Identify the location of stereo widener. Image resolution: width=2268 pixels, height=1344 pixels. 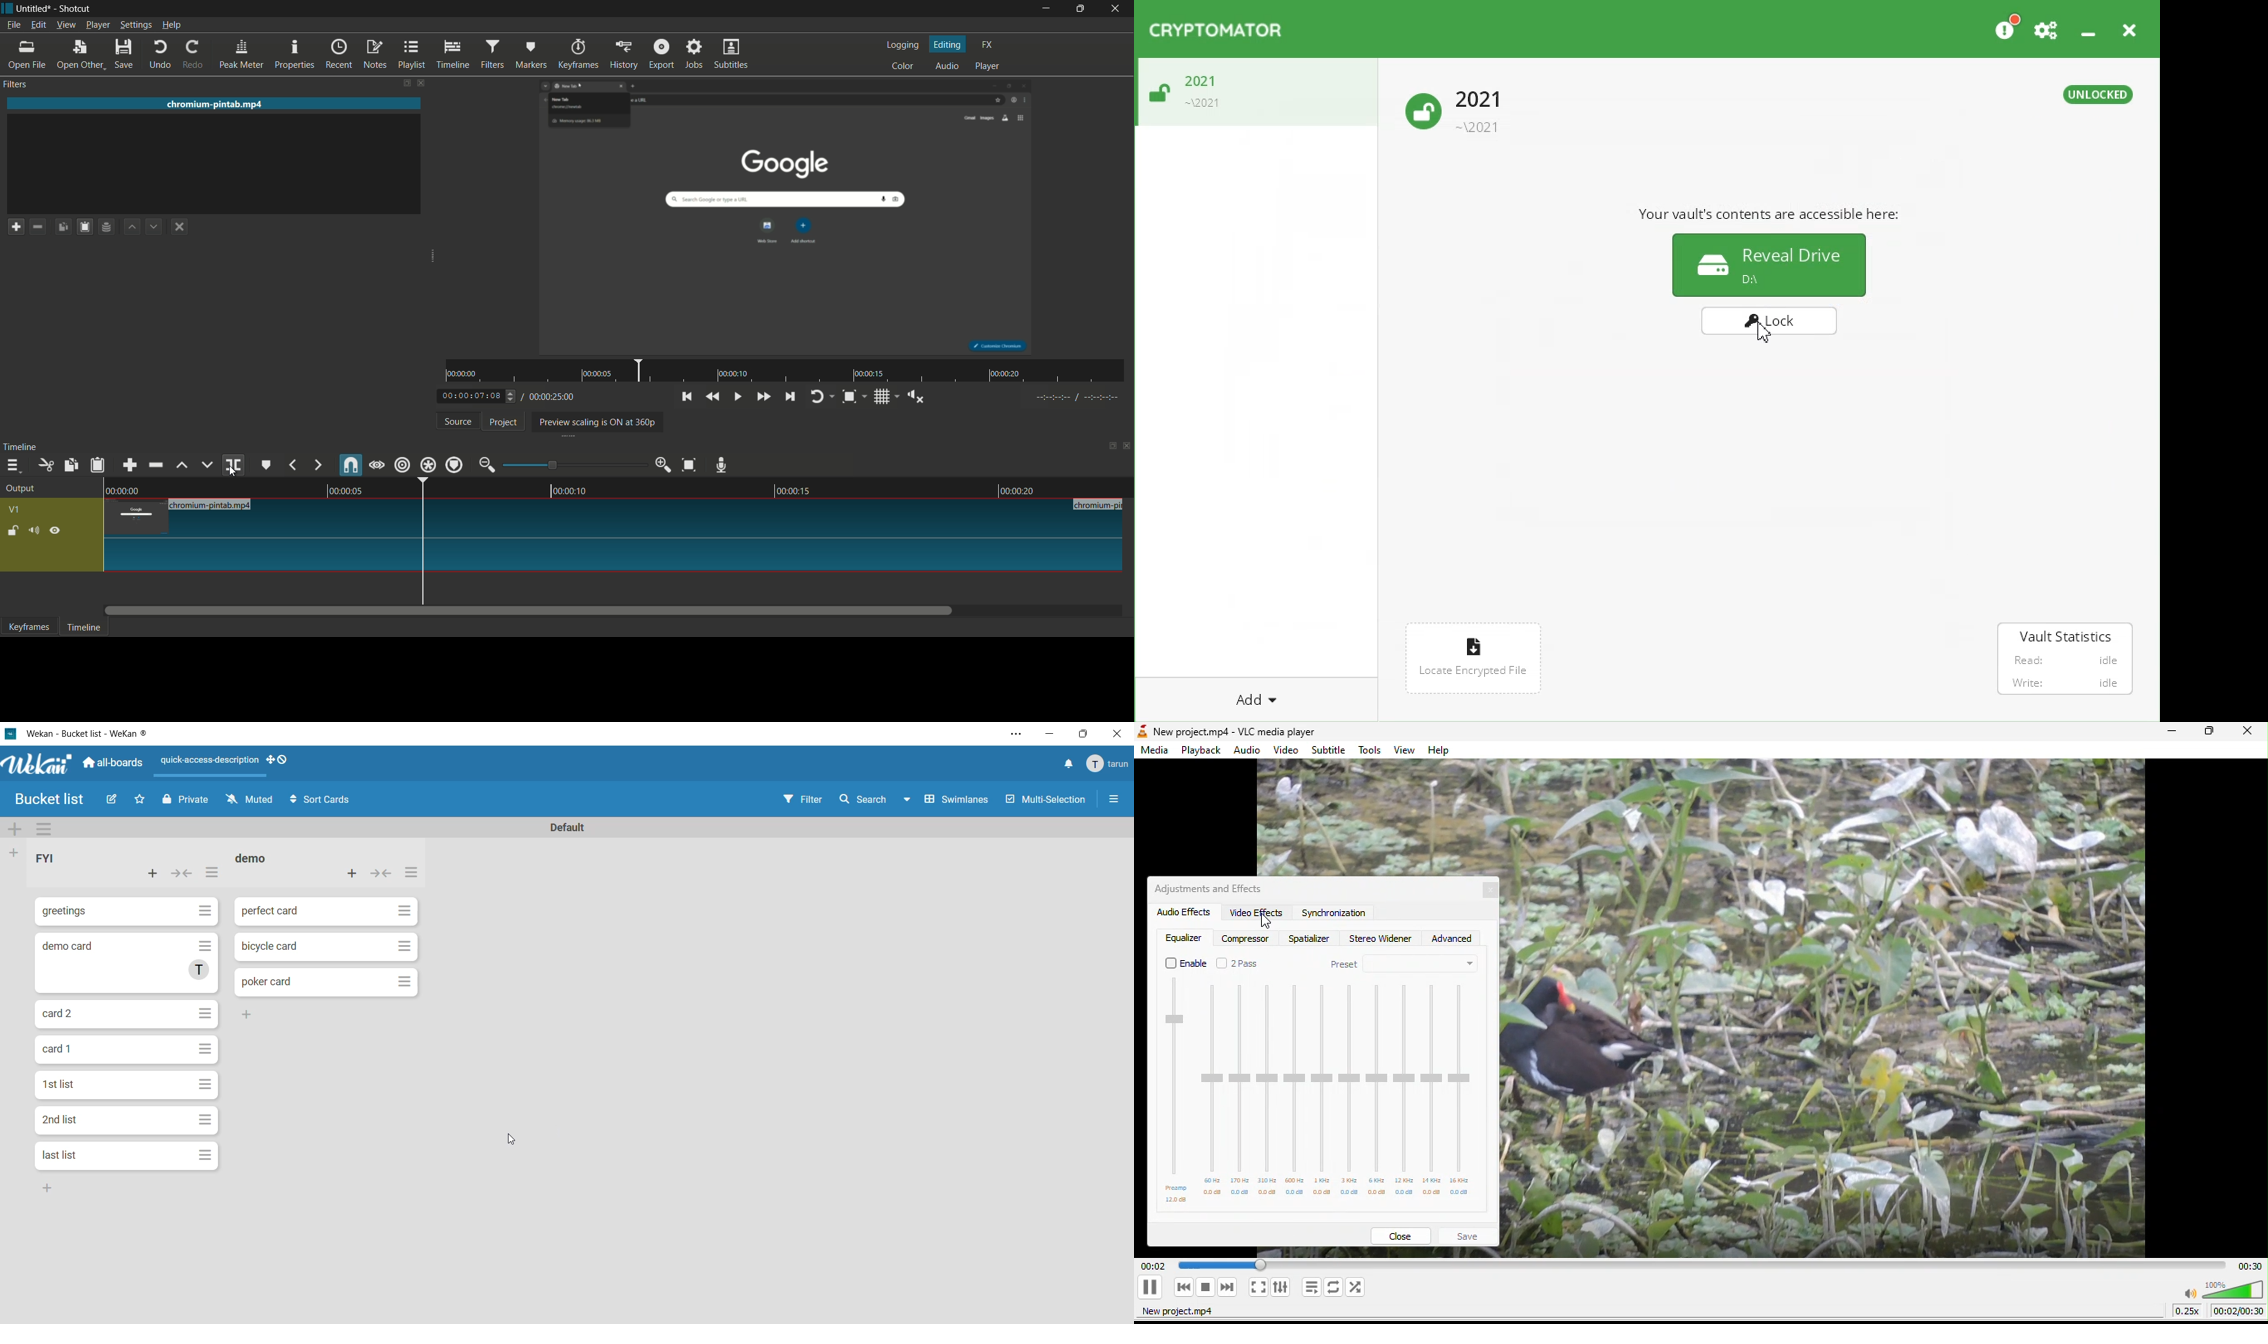
(1381, 939).